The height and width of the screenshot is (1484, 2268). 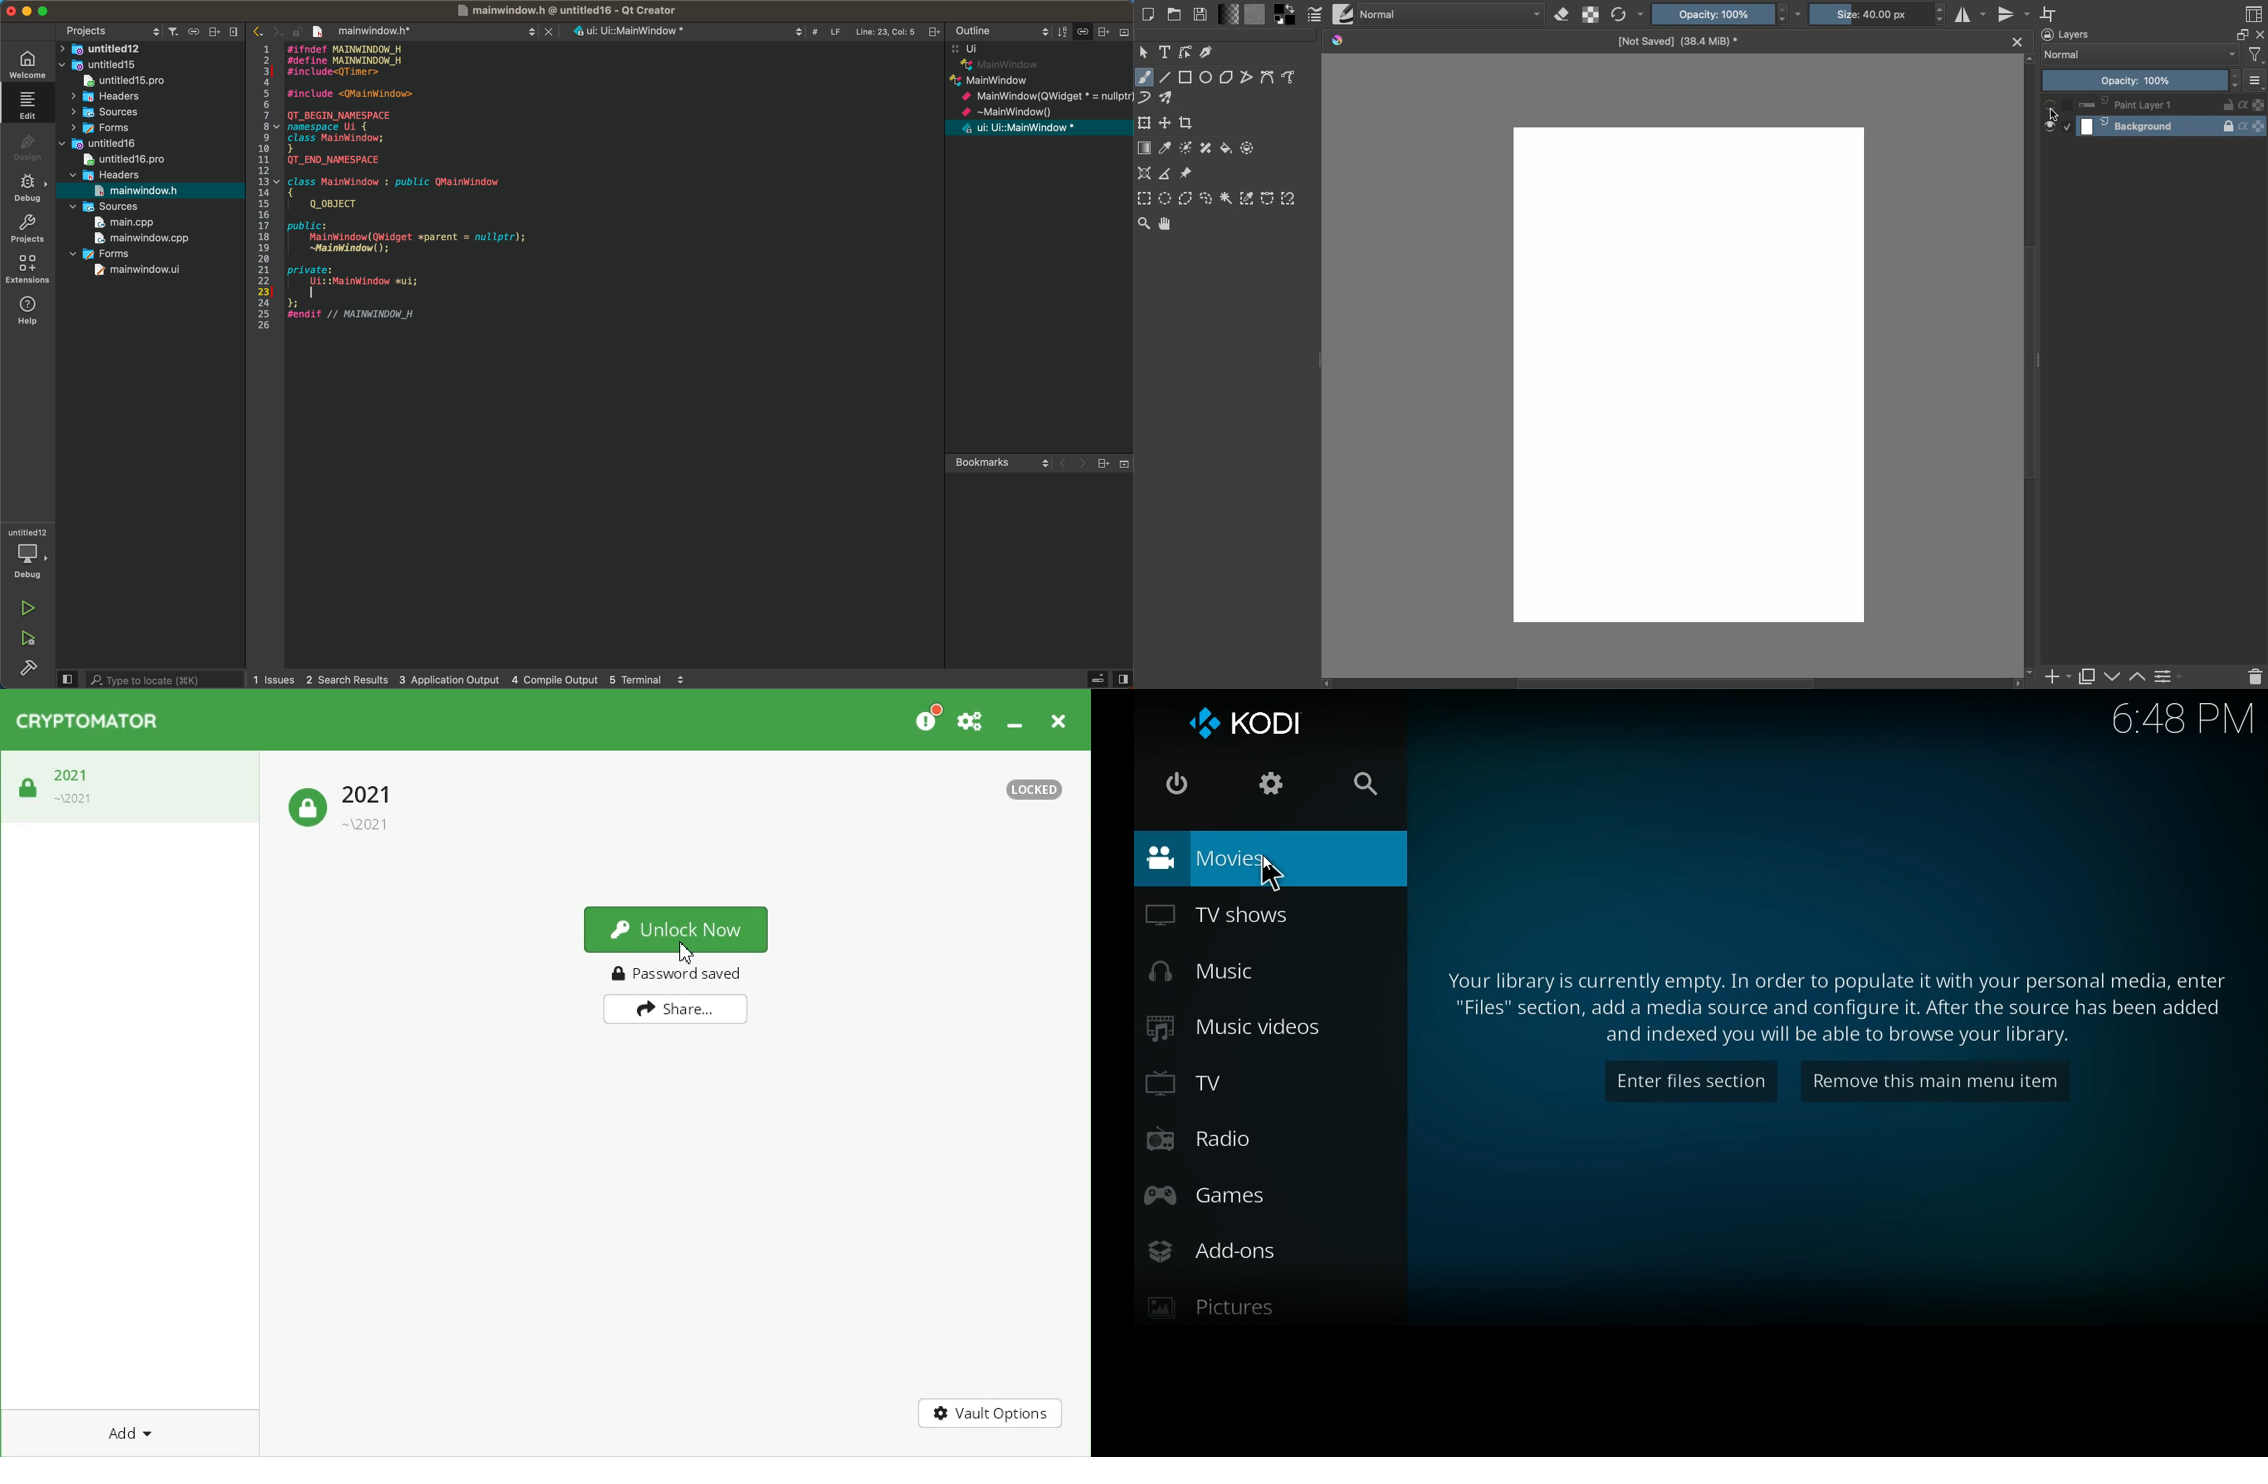 I want to click on Thumbnail, so click(x=2258, y=84).